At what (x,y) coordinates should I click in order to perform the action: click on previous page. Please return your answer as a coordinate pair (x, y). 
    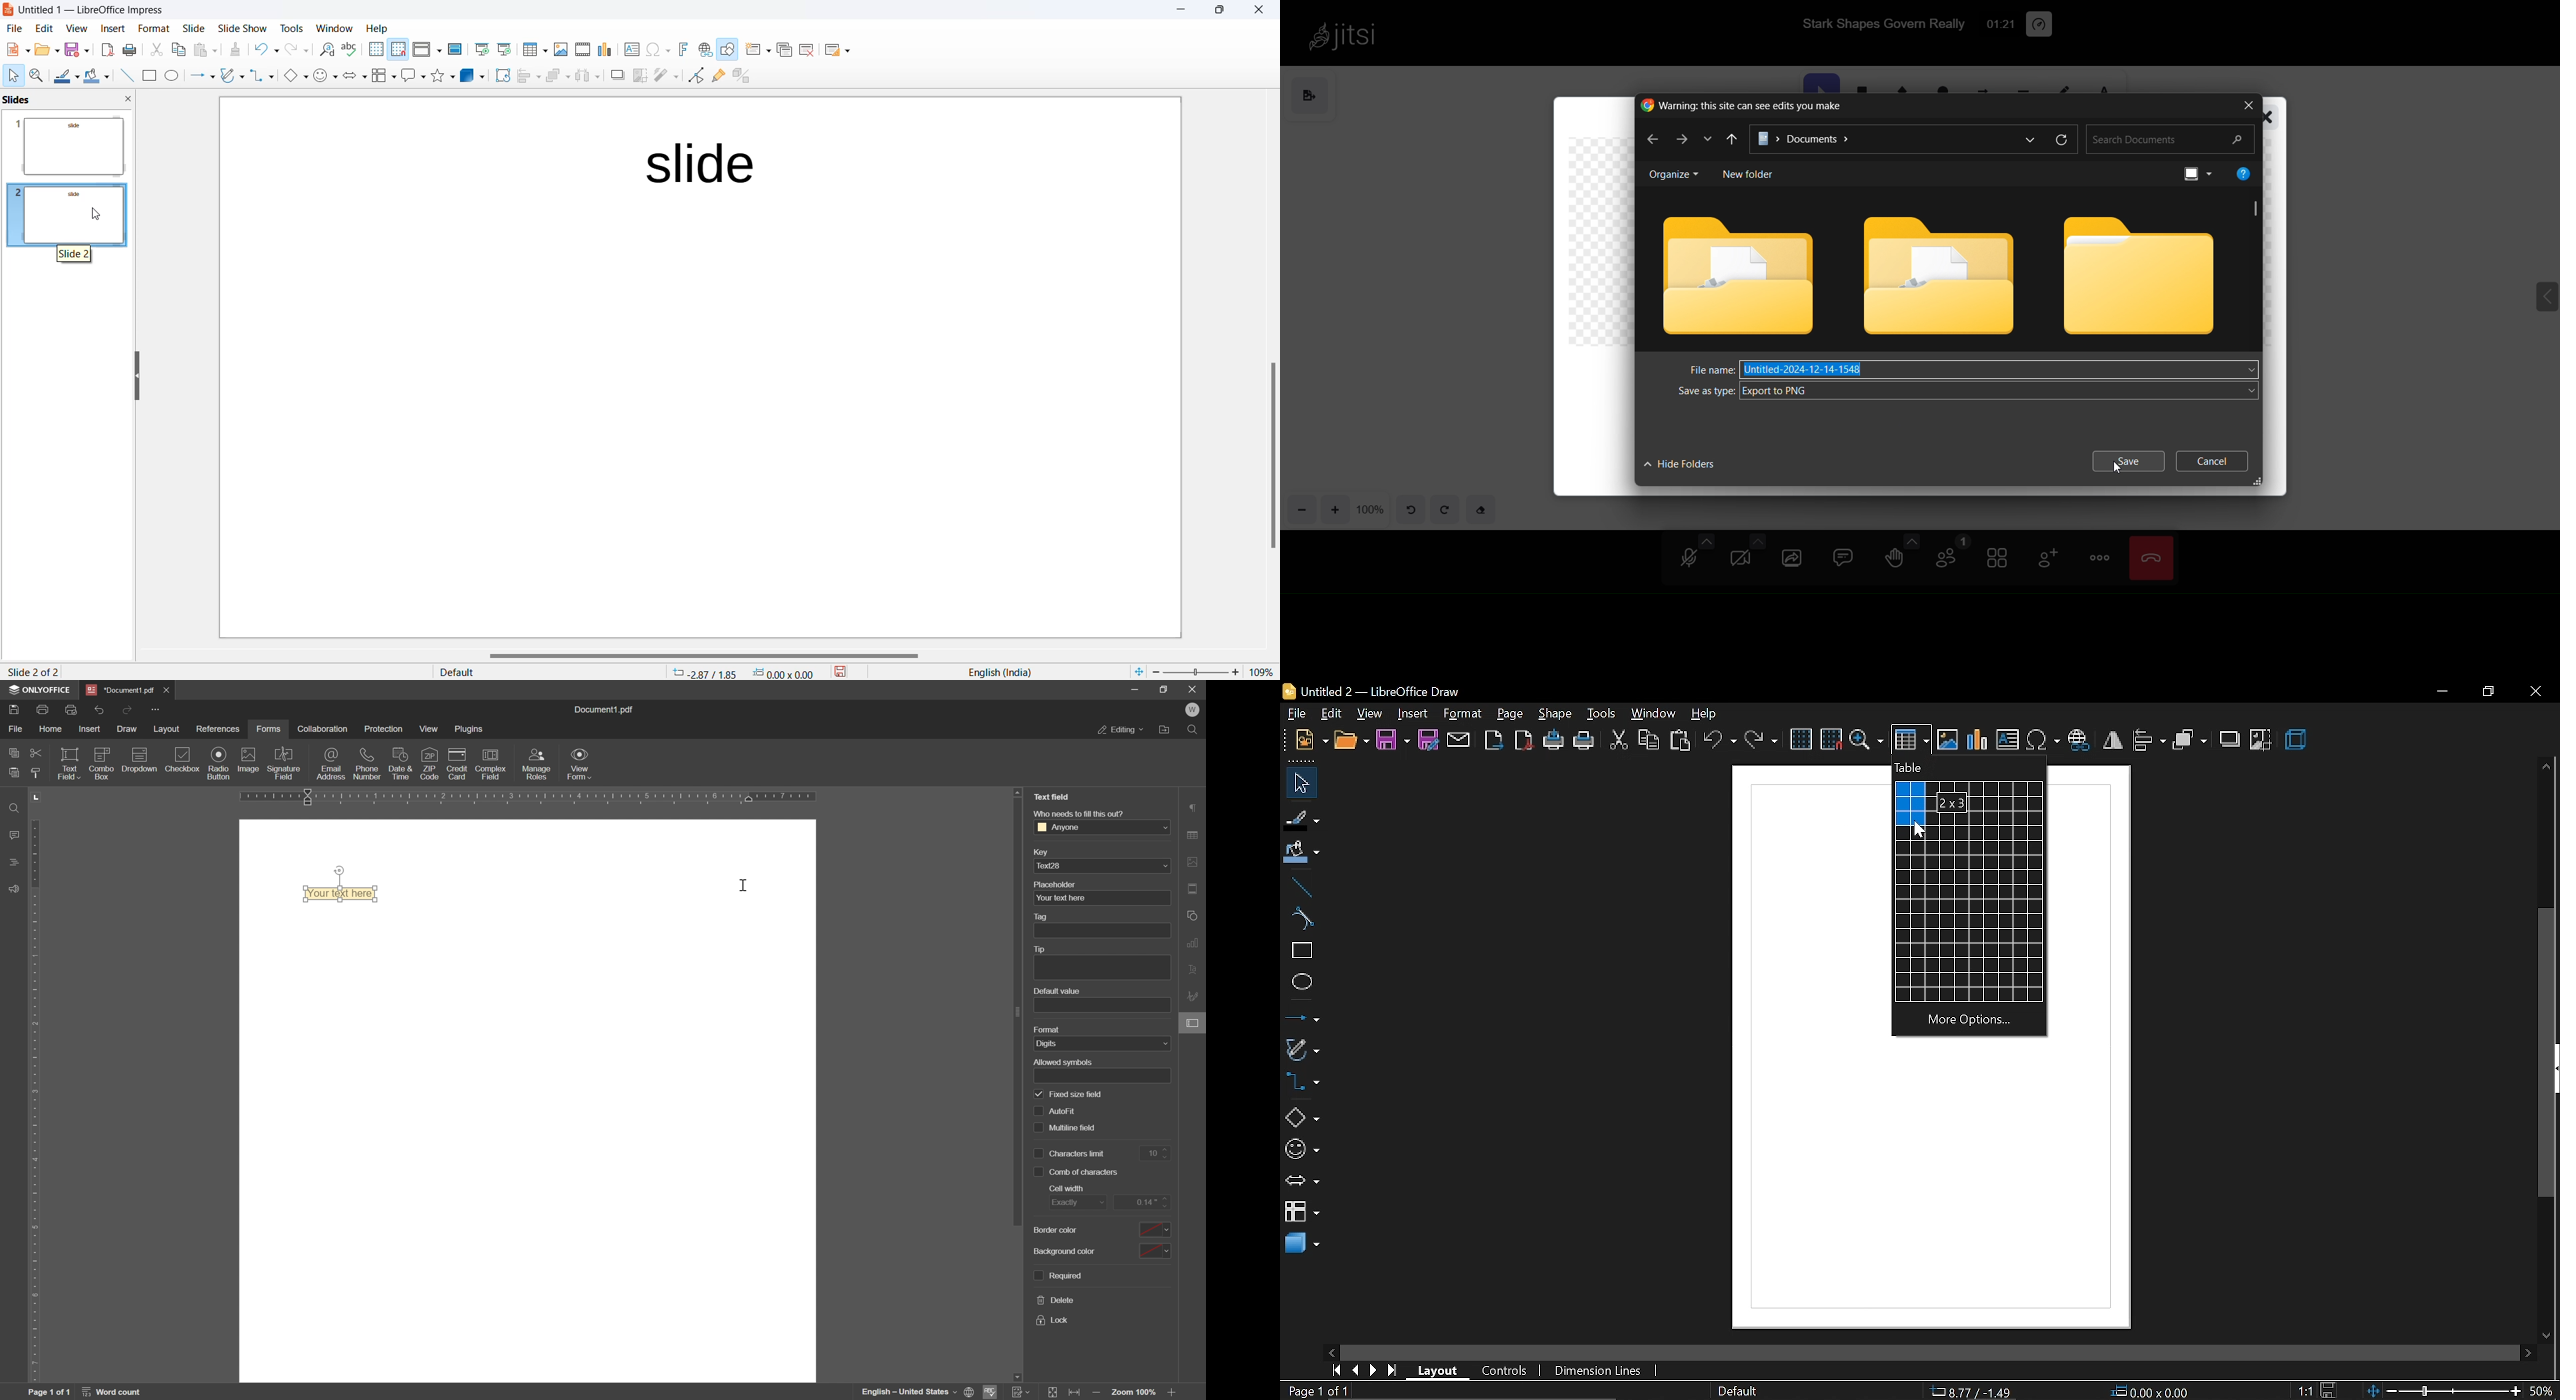
    Looking at the image, I should click on (1357, 1370).